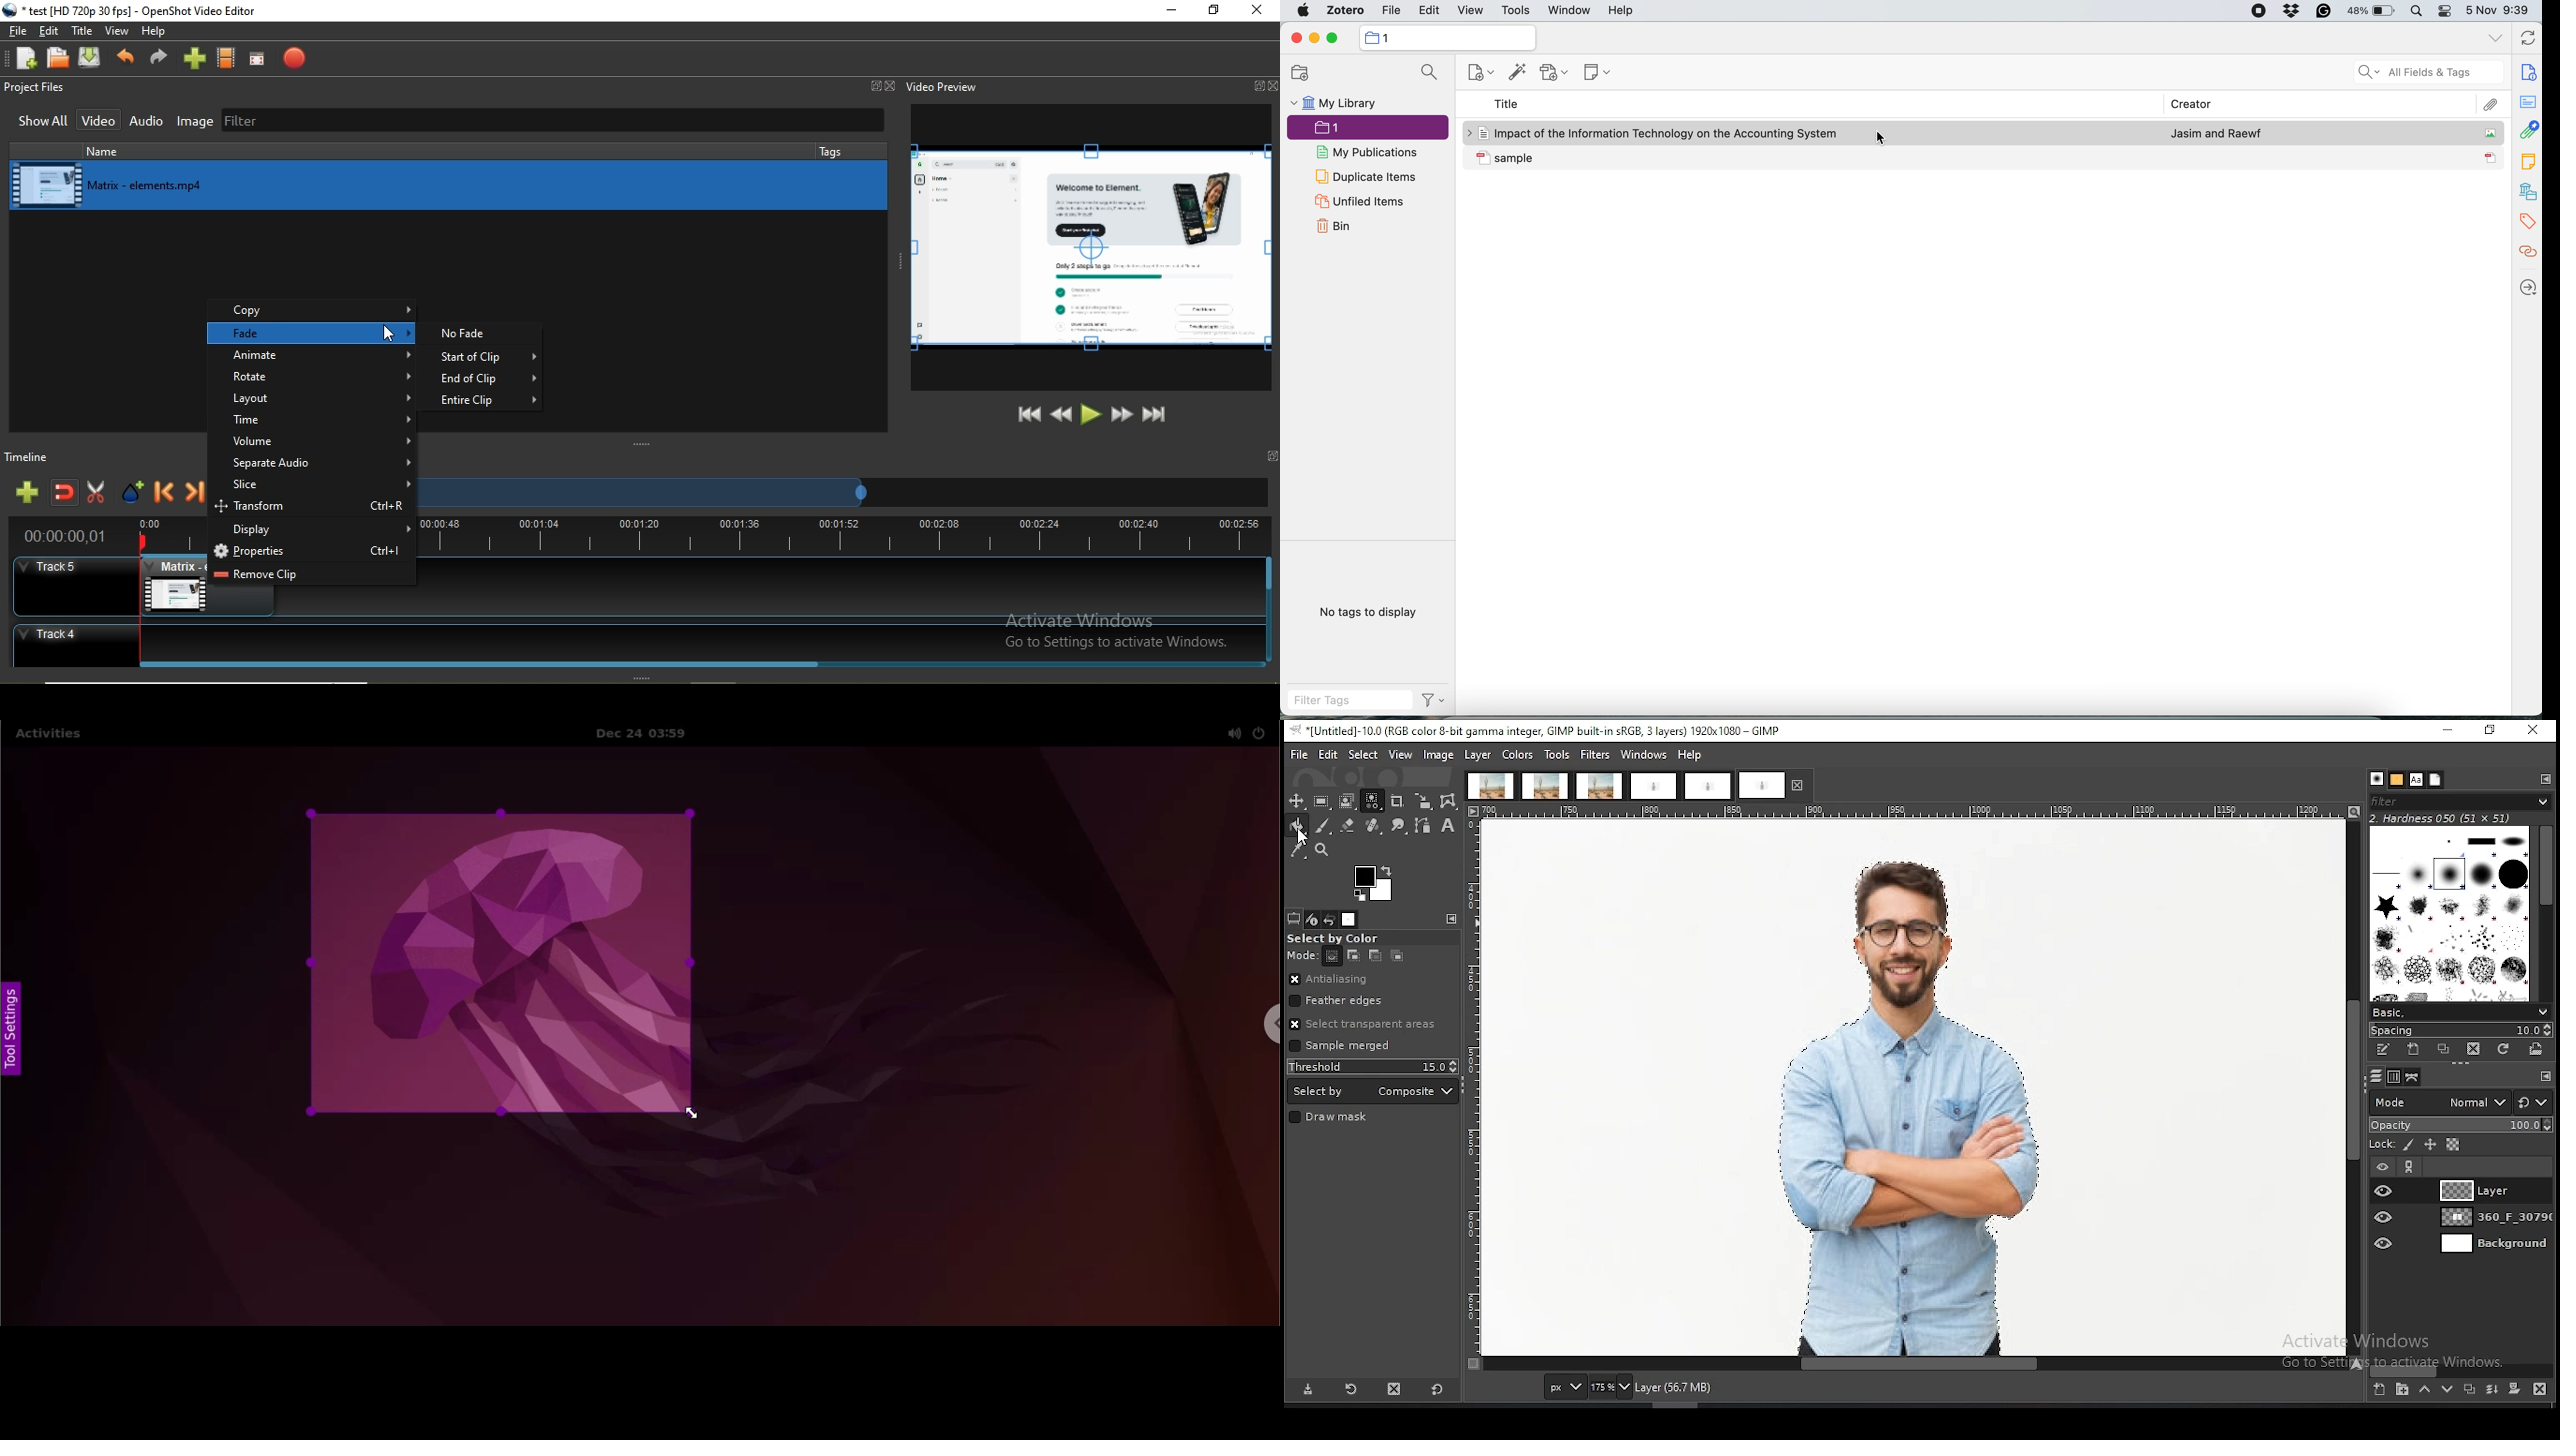 The height and width of the screenshot is (1456, 2576). Describe the element at coordinates (2424, 1389) in the screenshot. I see `move layer one step up` at that location.